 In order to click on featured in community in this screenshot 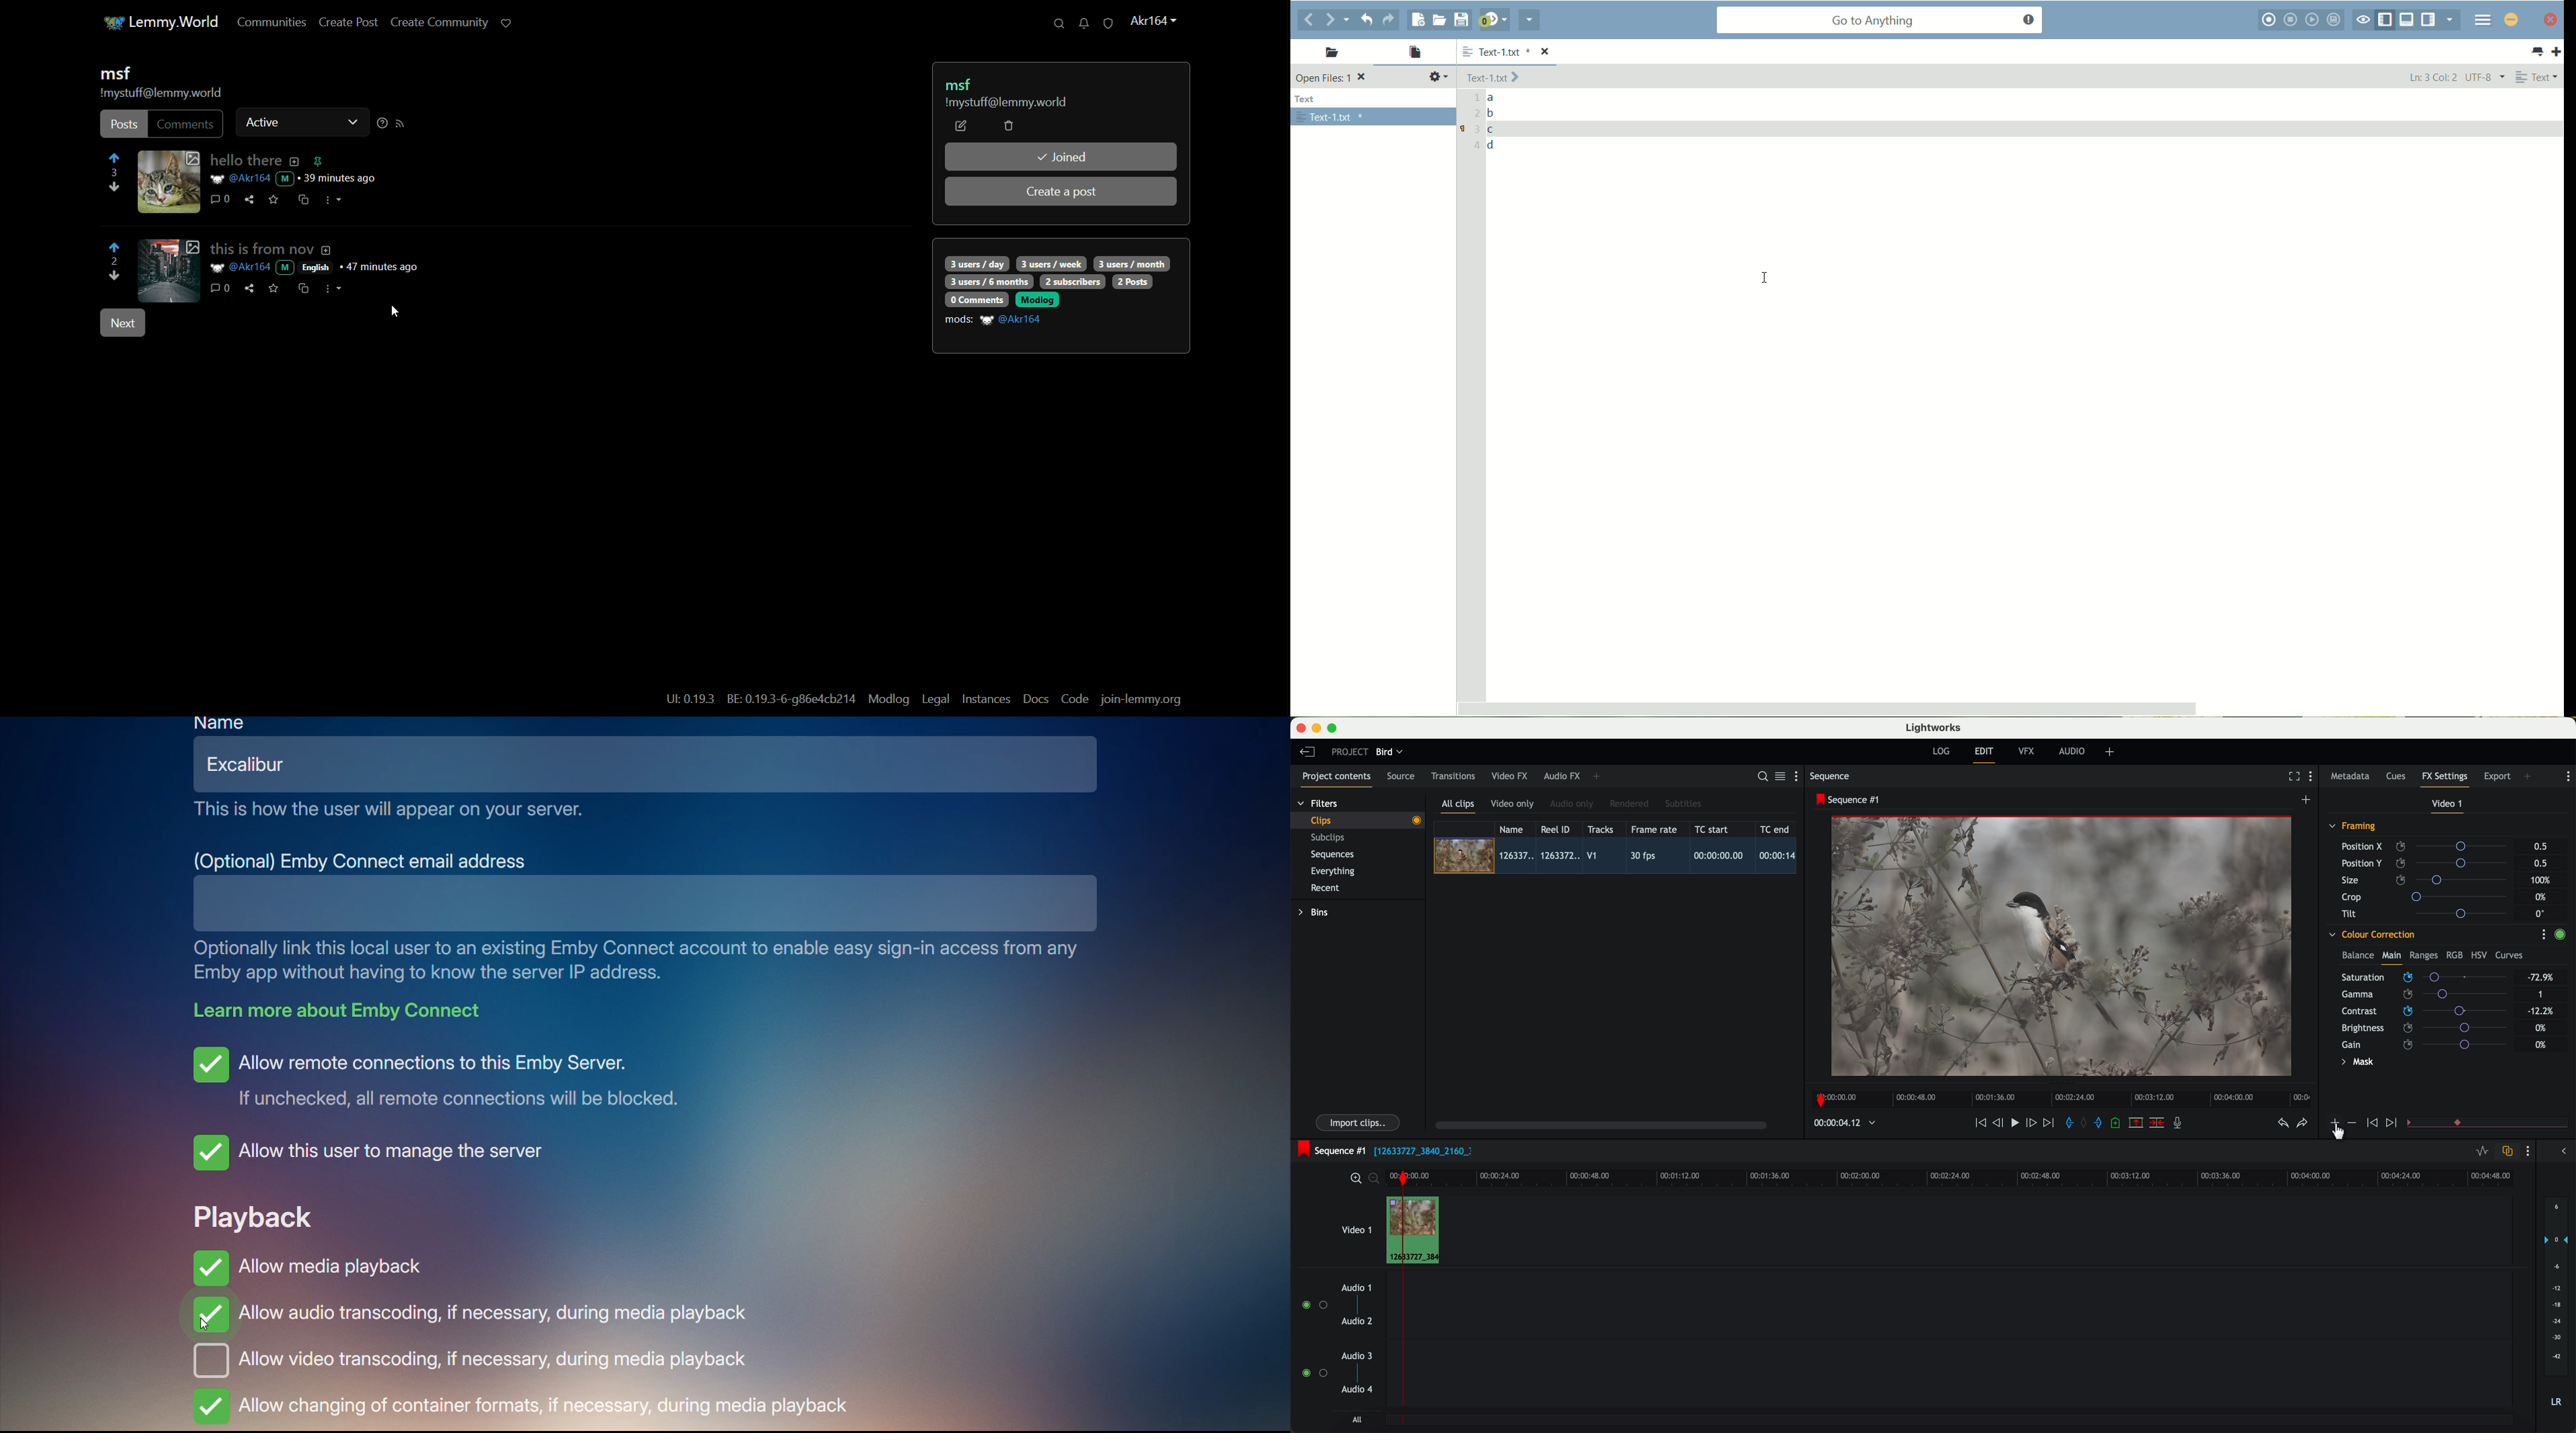, I will do `click(317, 161)`.